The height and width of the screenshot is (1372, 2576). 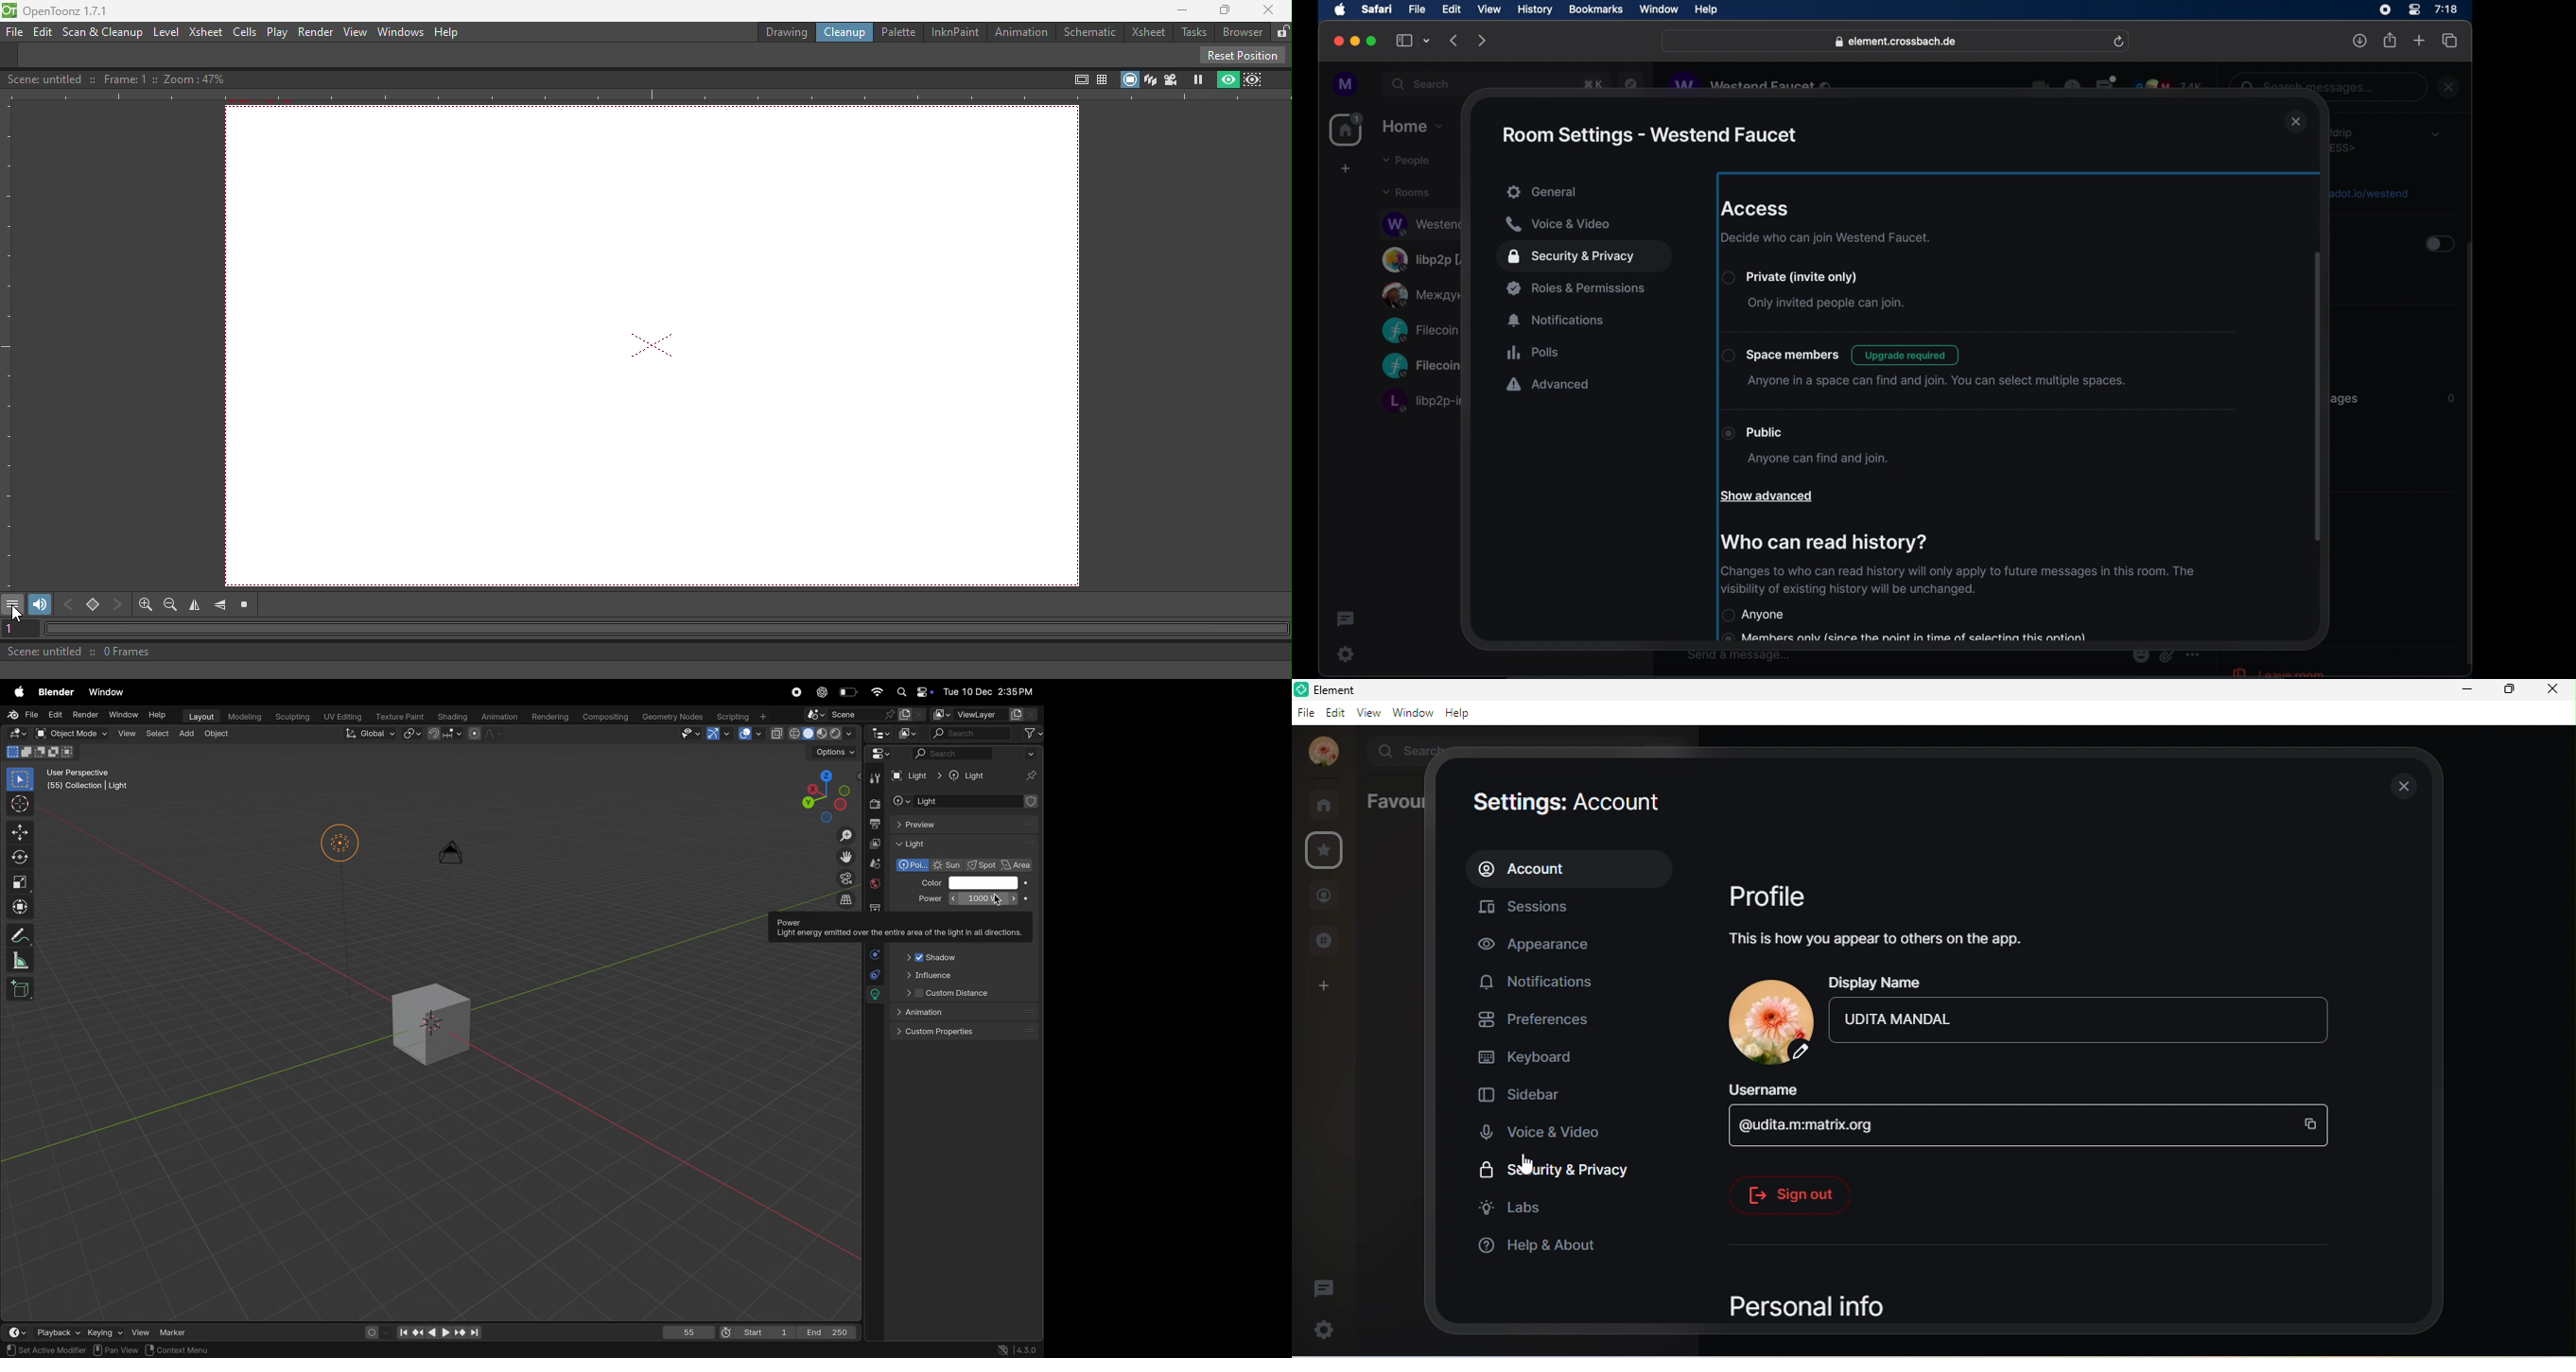 What do you see at coordinates (17, 629) in the screenshot?
I see `Set the current frame` at bounding box center [17, 629].